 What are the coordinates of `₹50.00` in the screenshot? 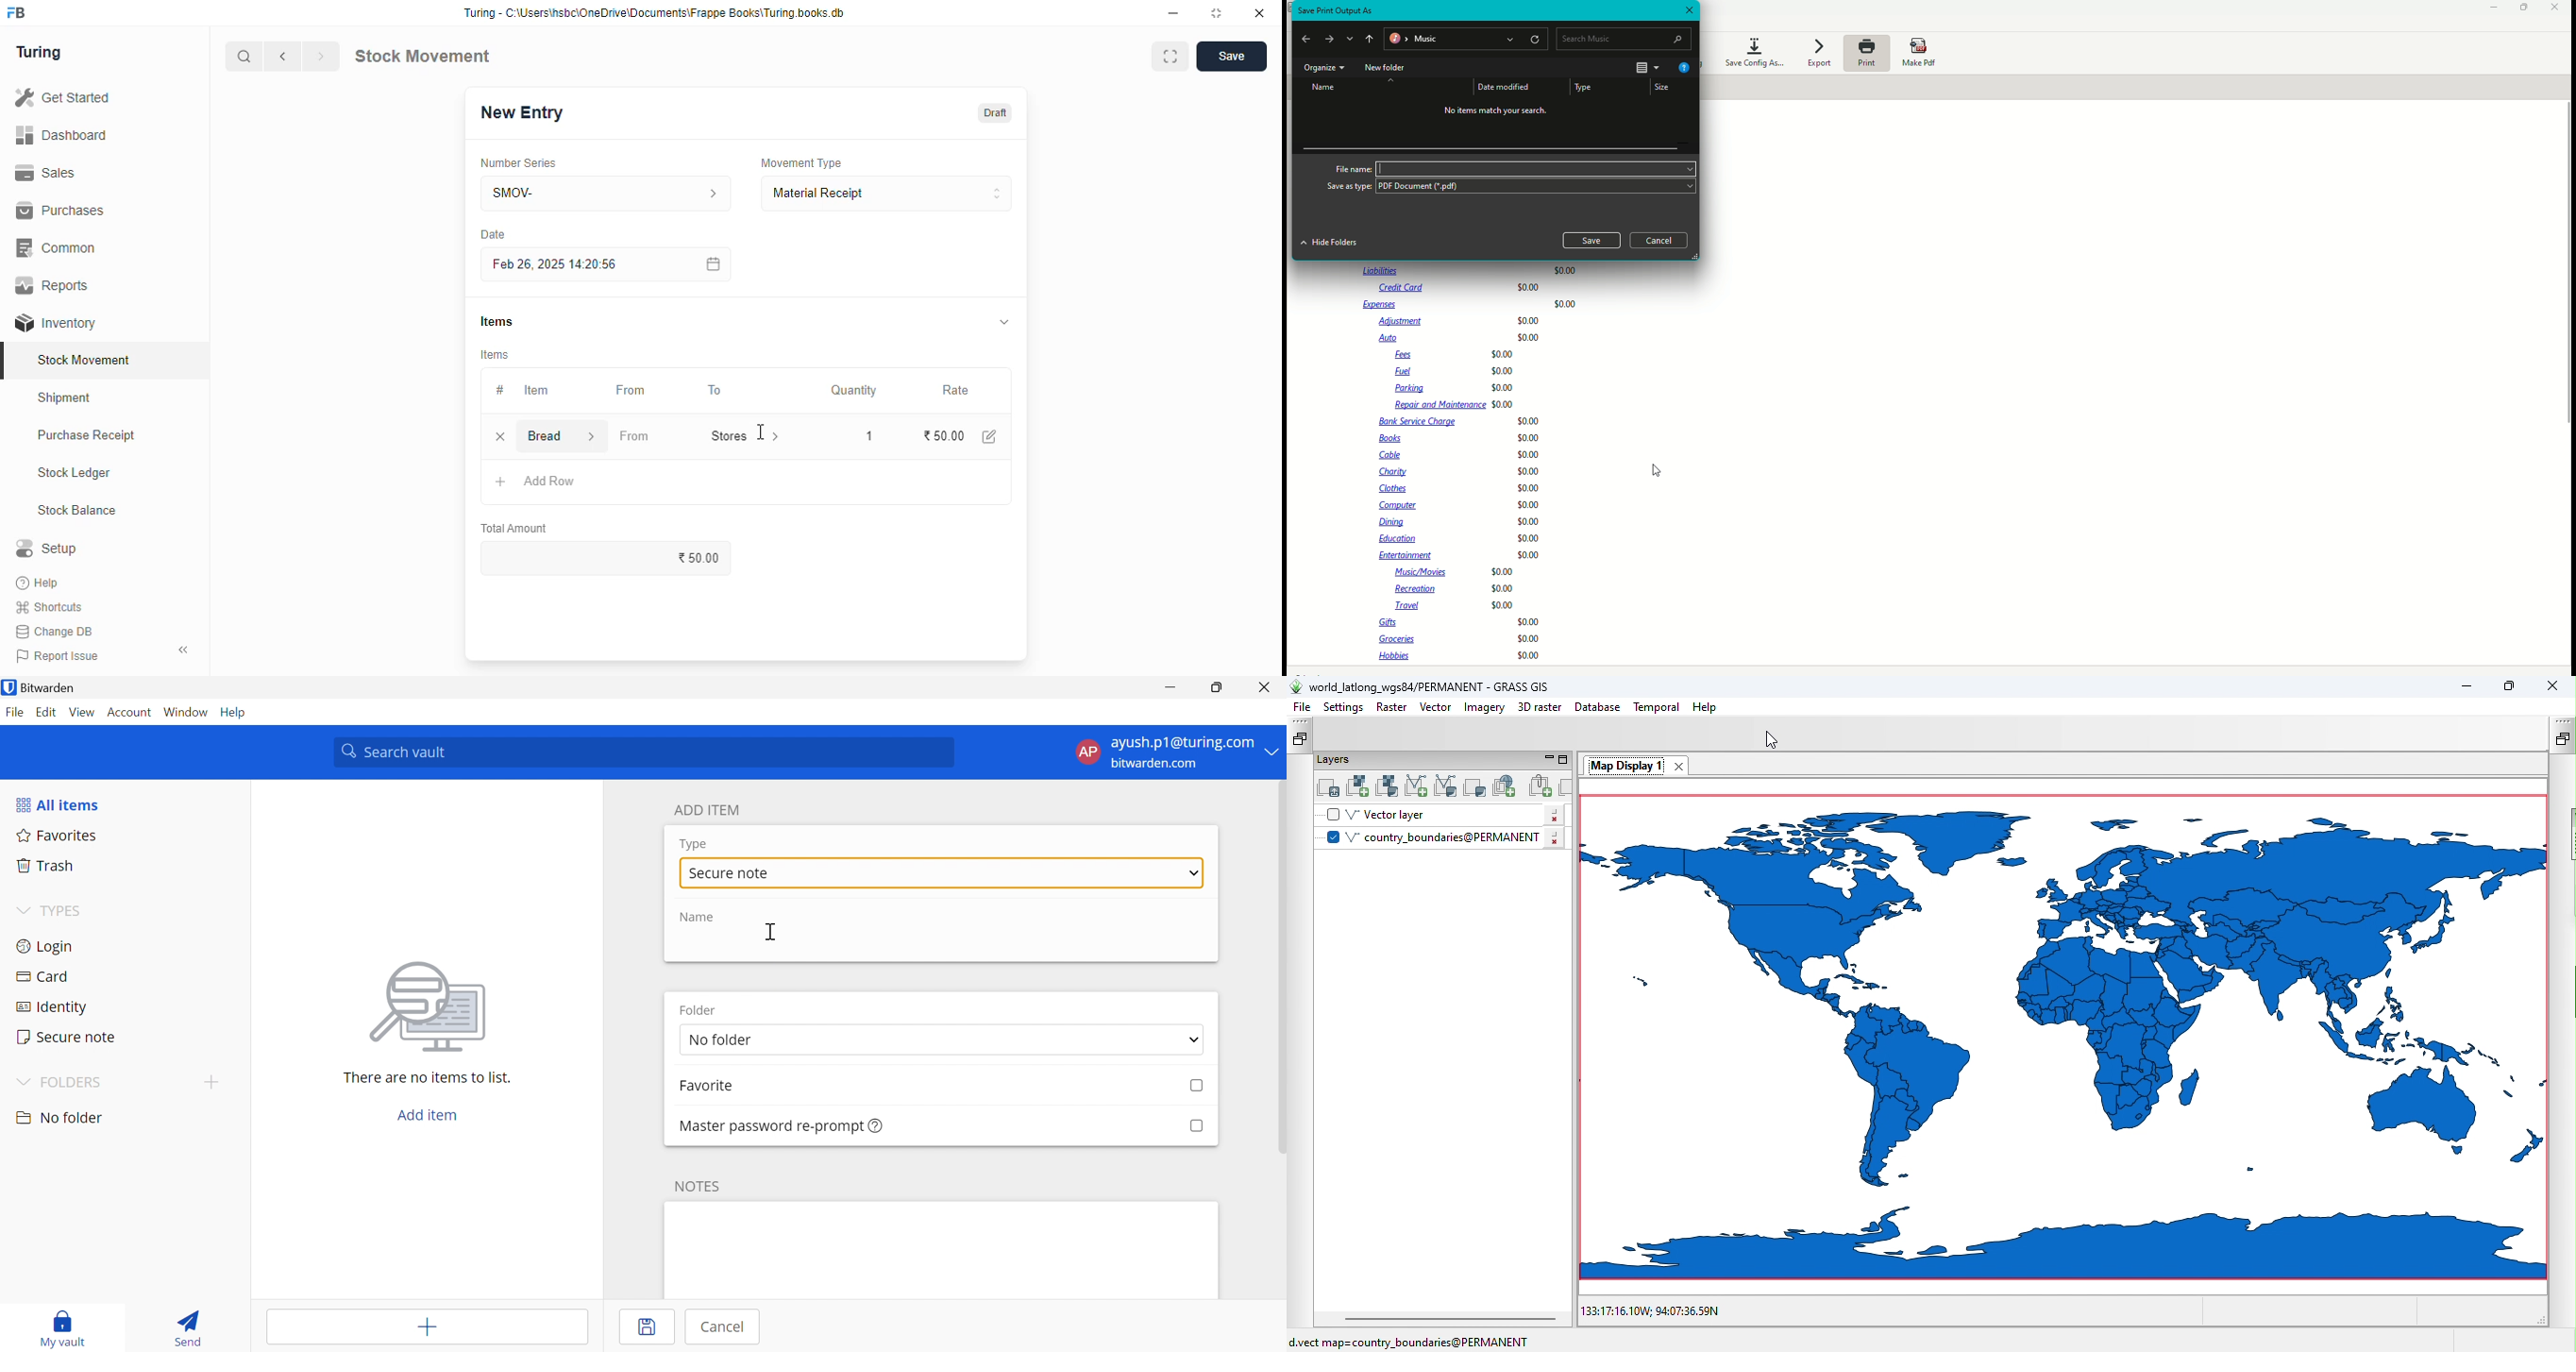 It's located at (610, 558).